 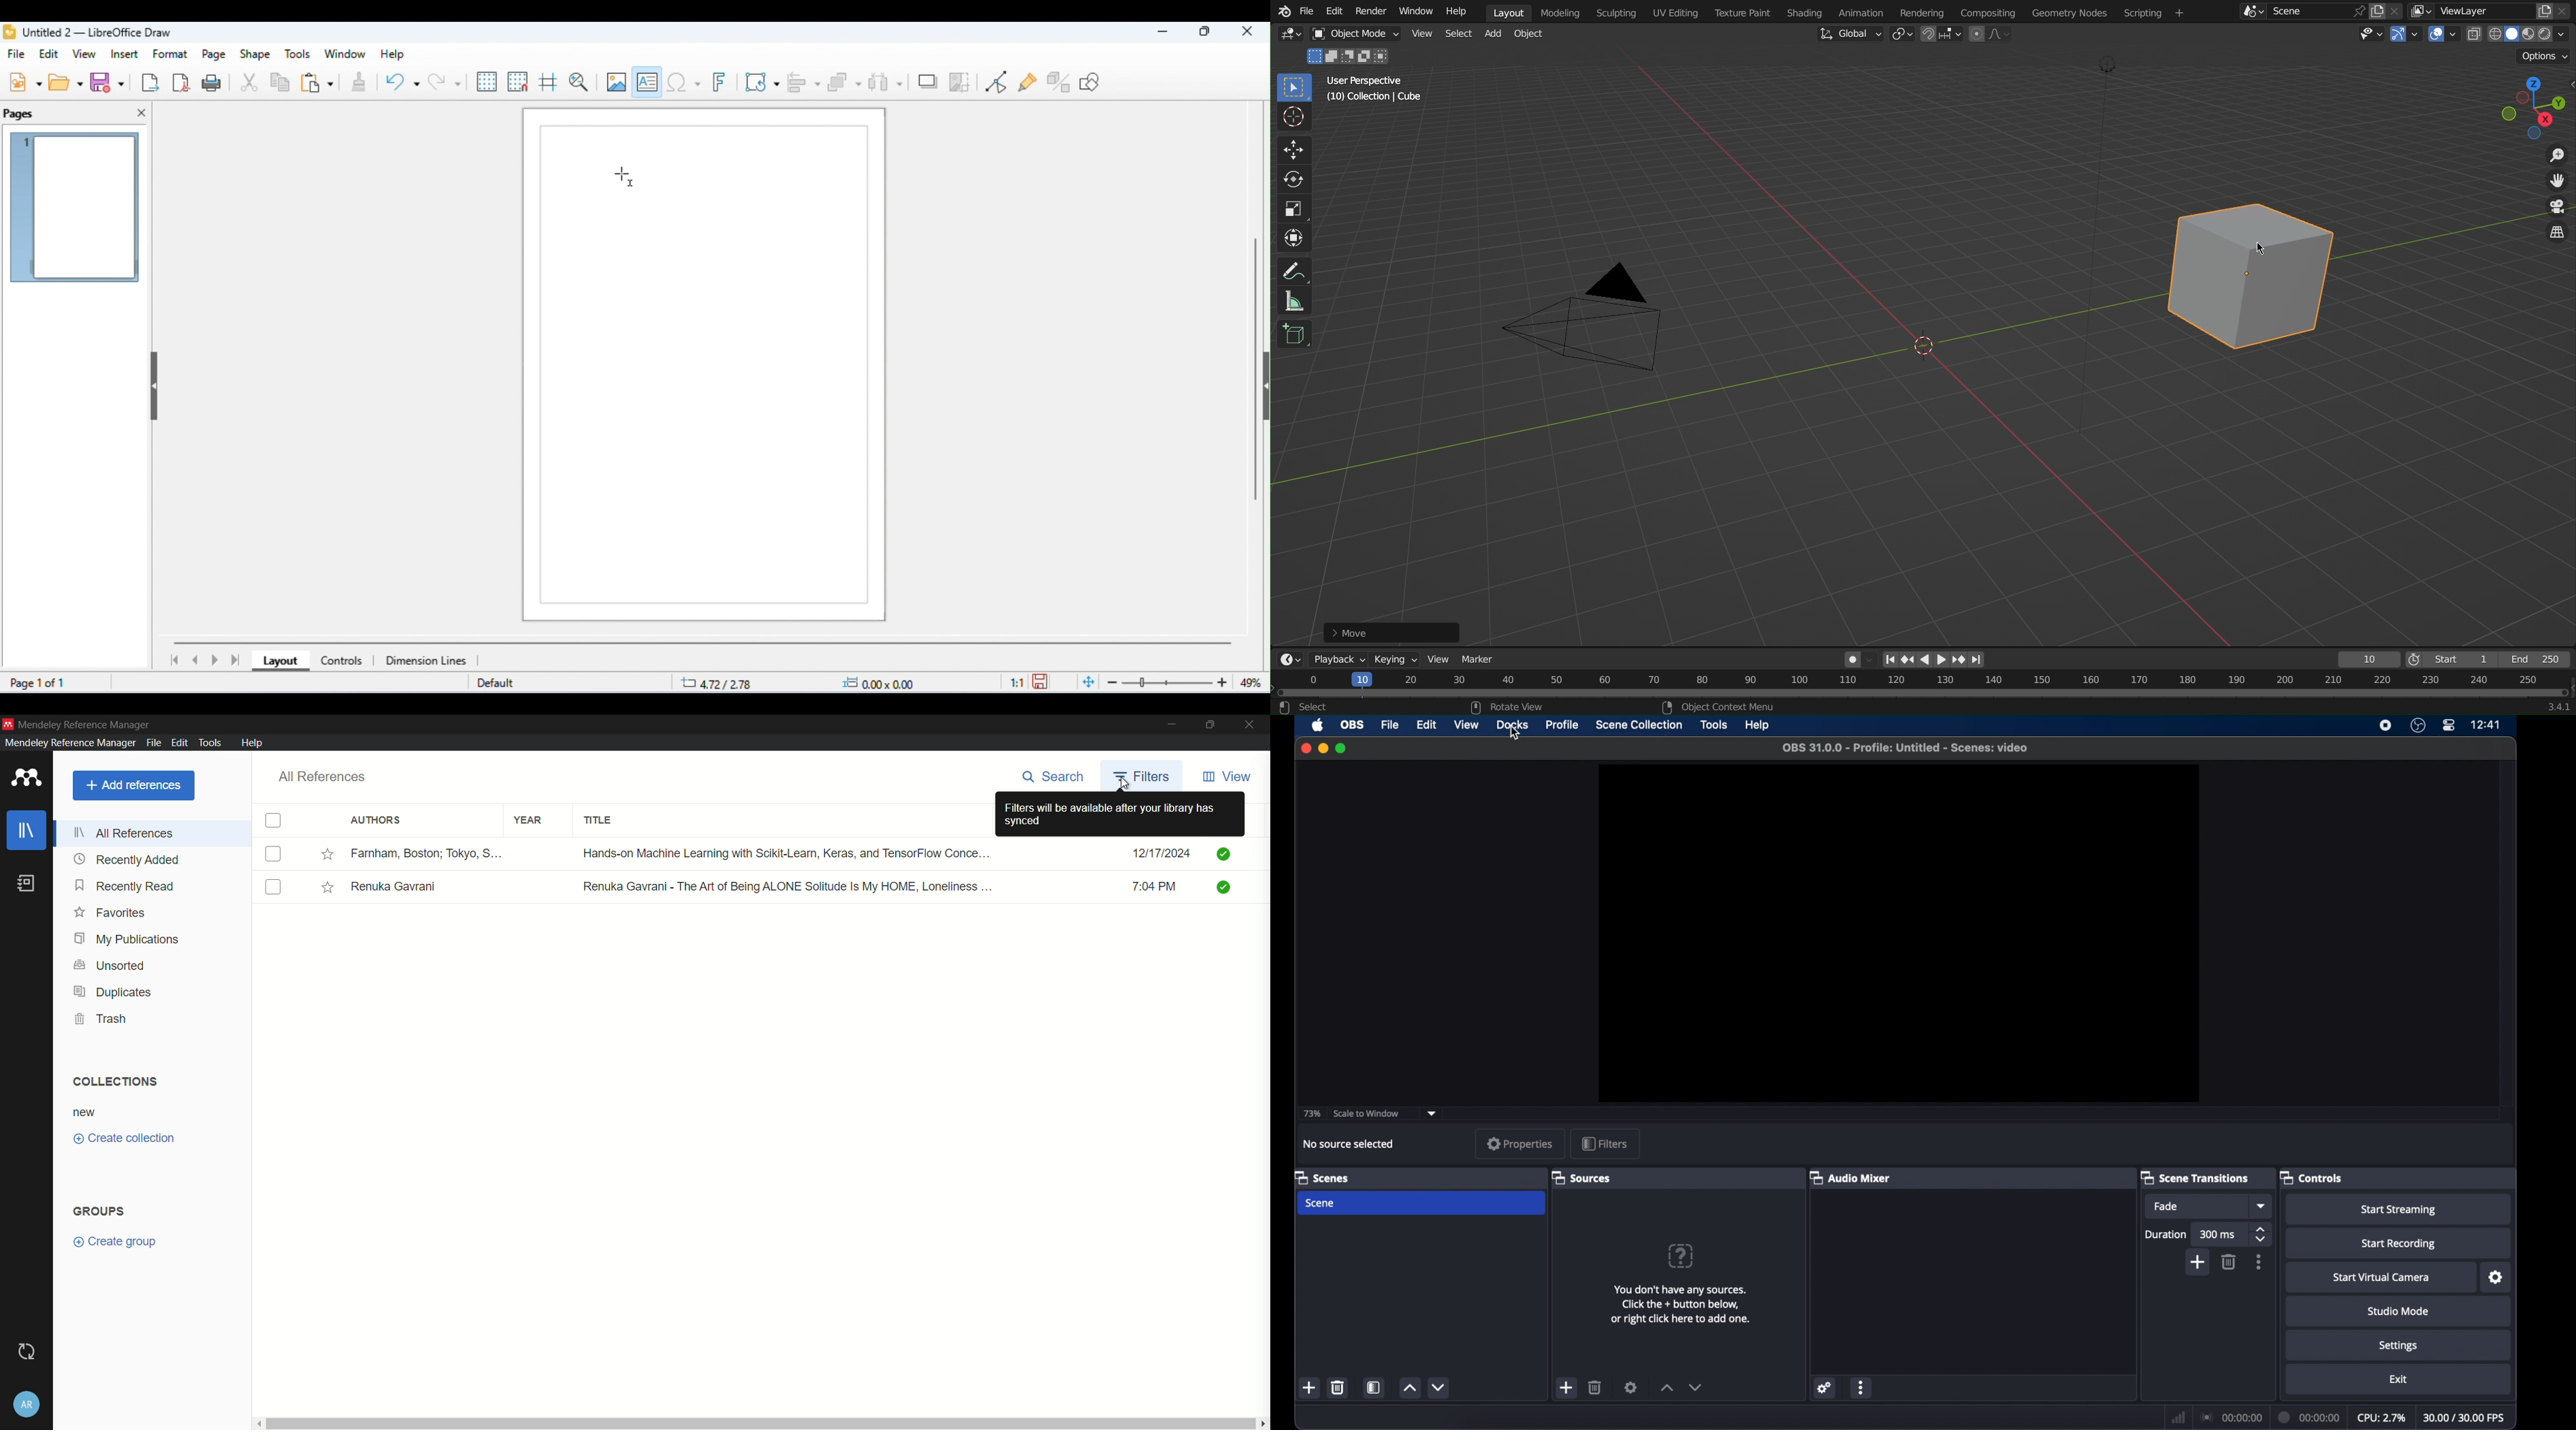 I want to click on maximize, so click(x=1206, y=33).